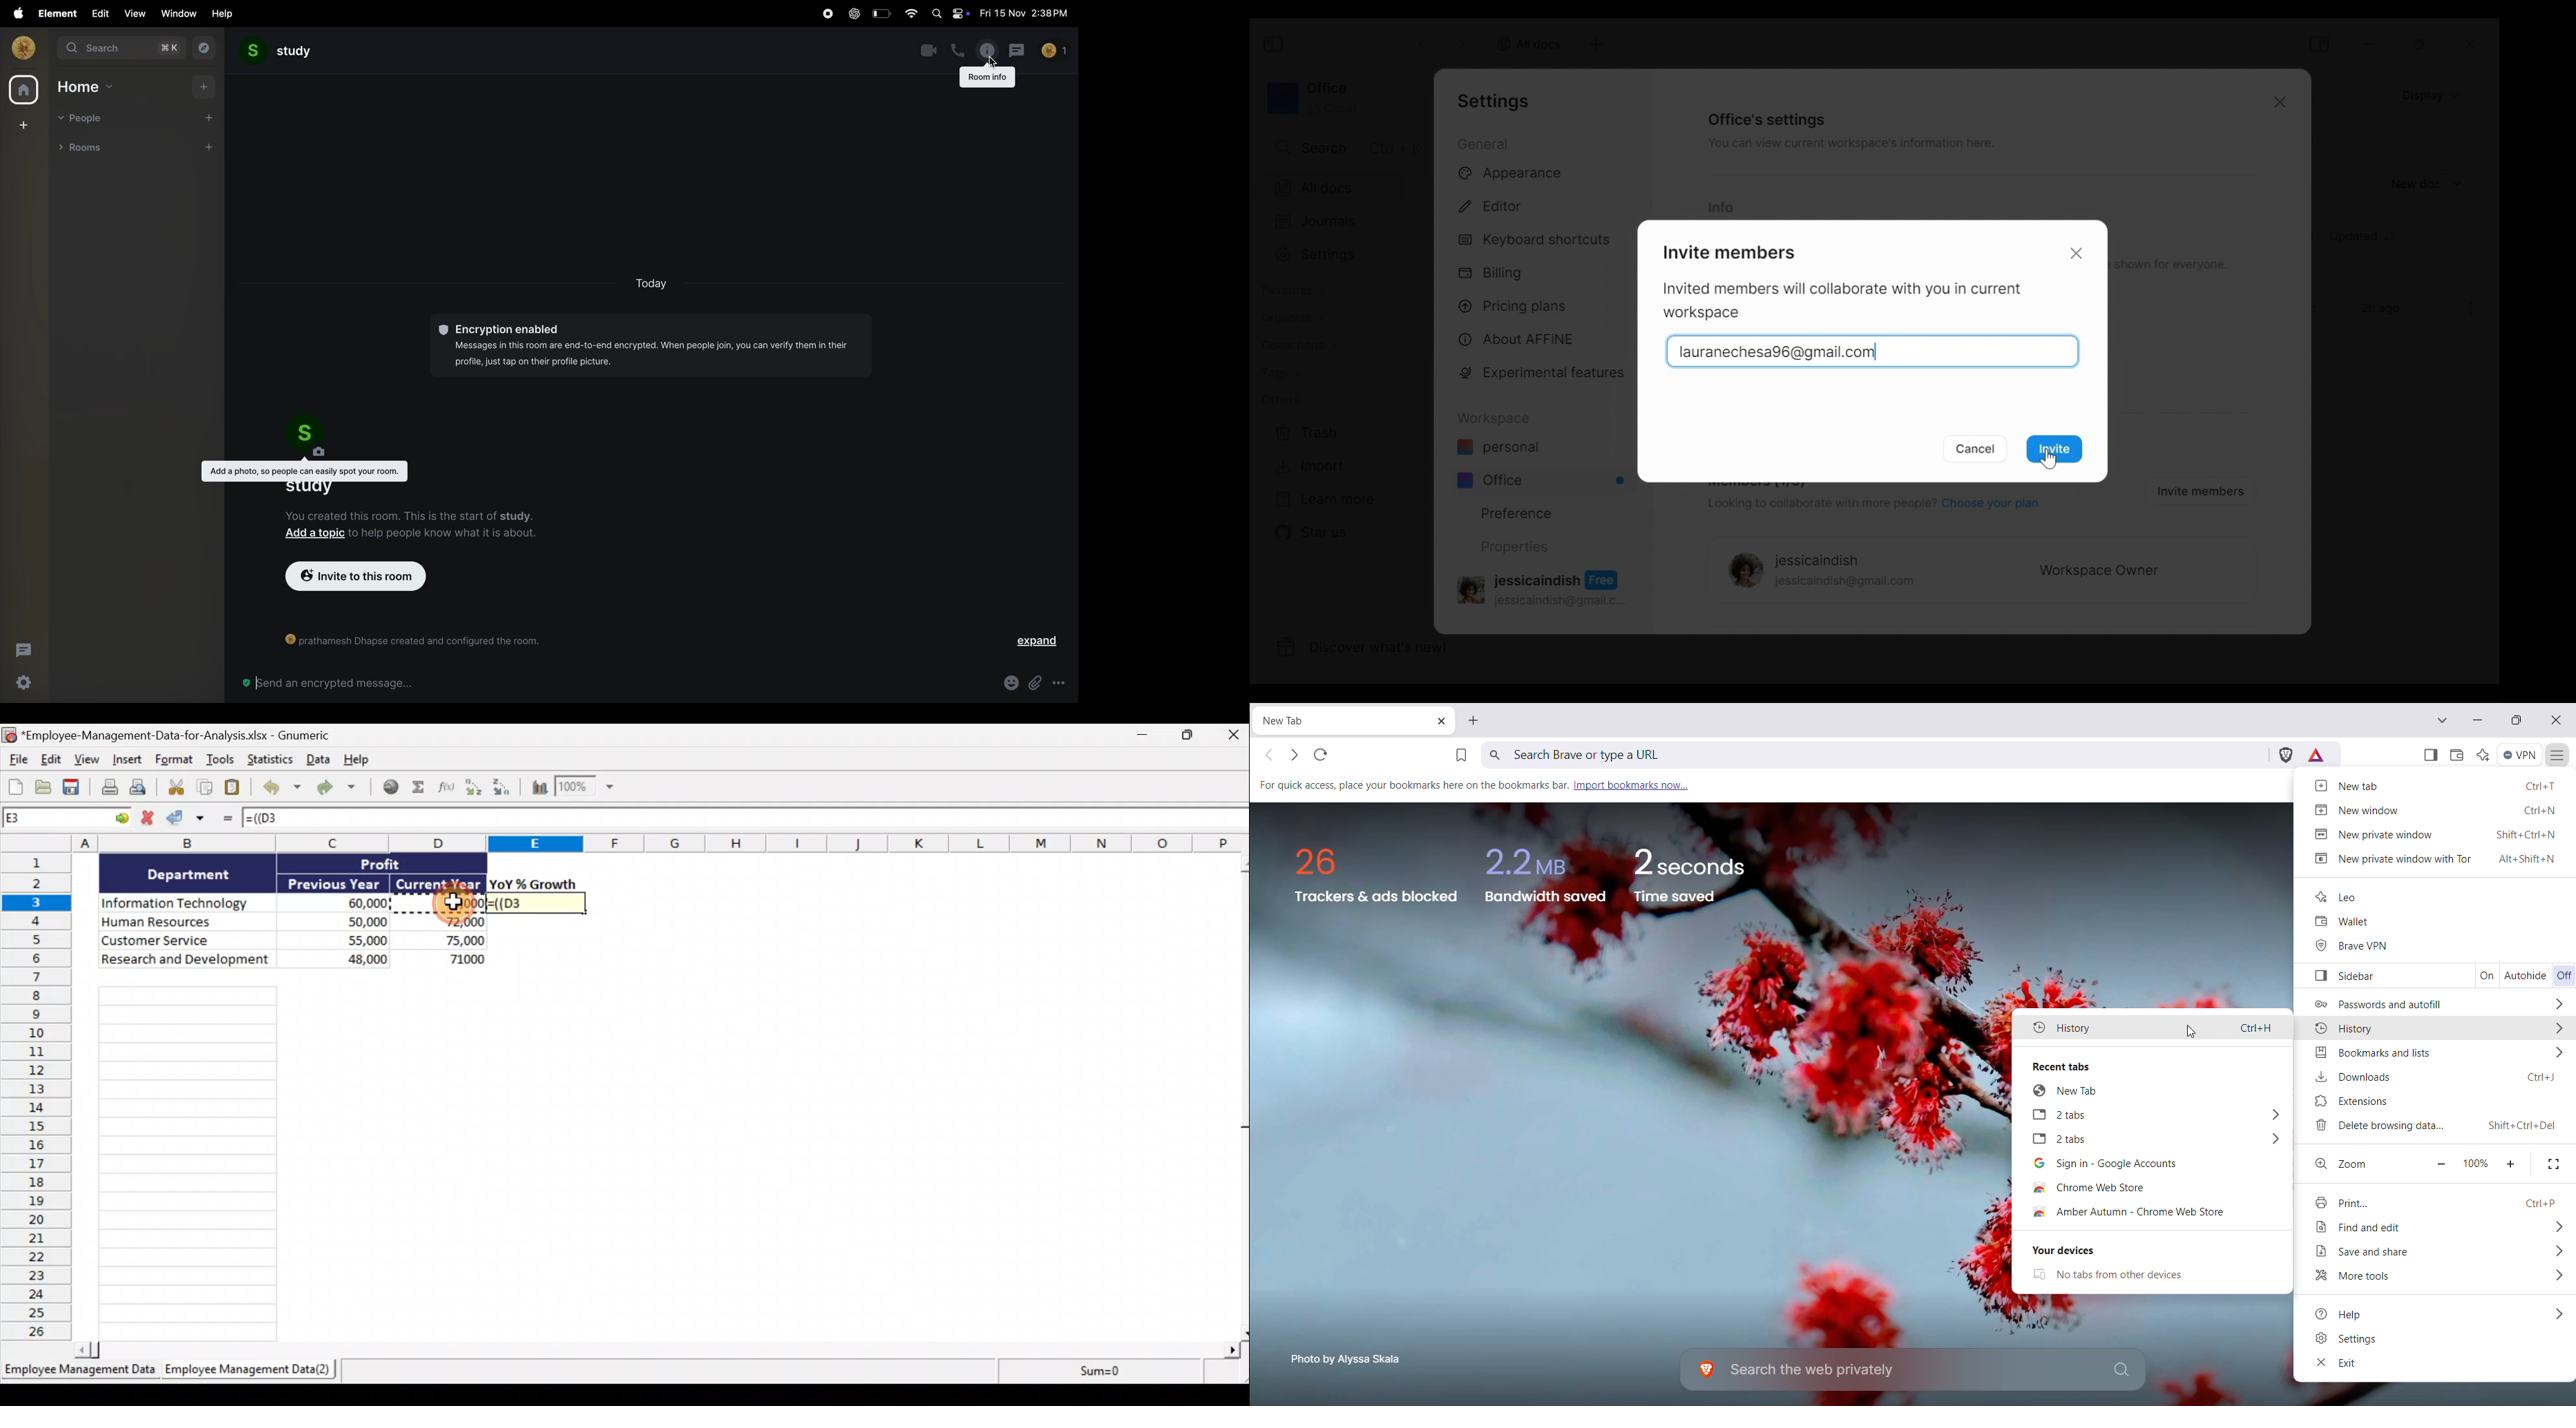 The image size is (2576, 1428). What do you see at coordinates (1543, 480) in the screenshot?
I see `Office` at bounding box center [1543, 480].